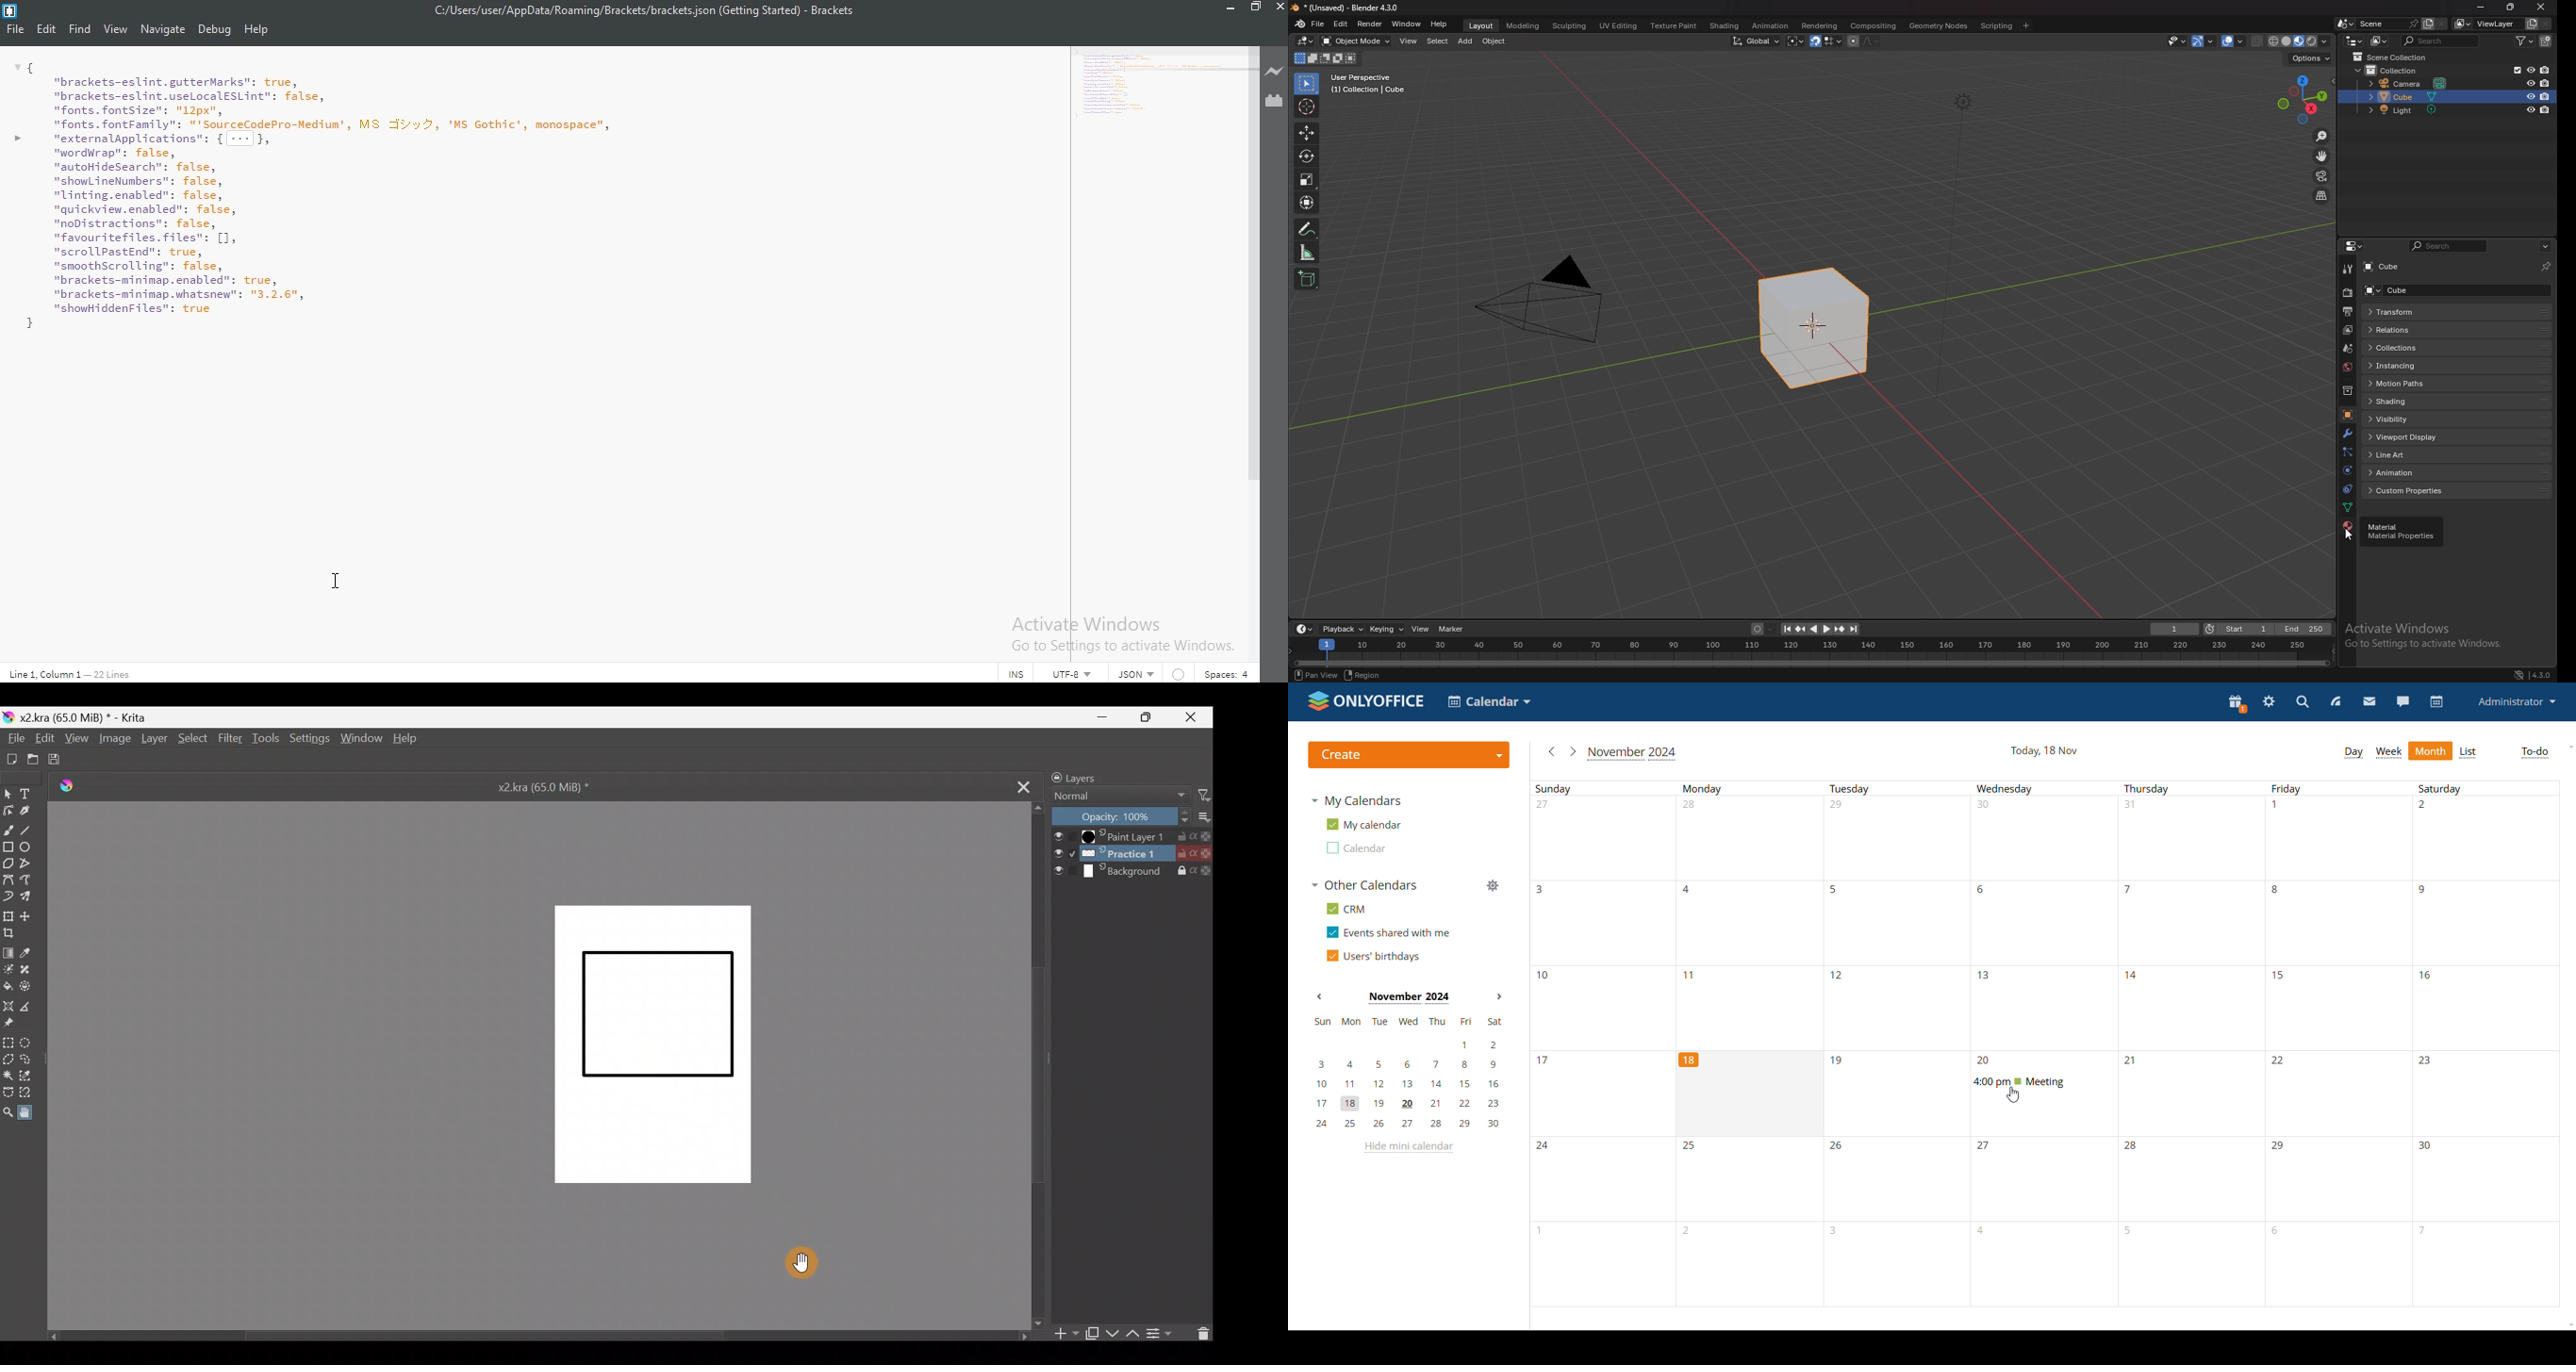 The width and height of the screenshot is (2576, 1372). I want to click on auto keying, so click(1762, 630).